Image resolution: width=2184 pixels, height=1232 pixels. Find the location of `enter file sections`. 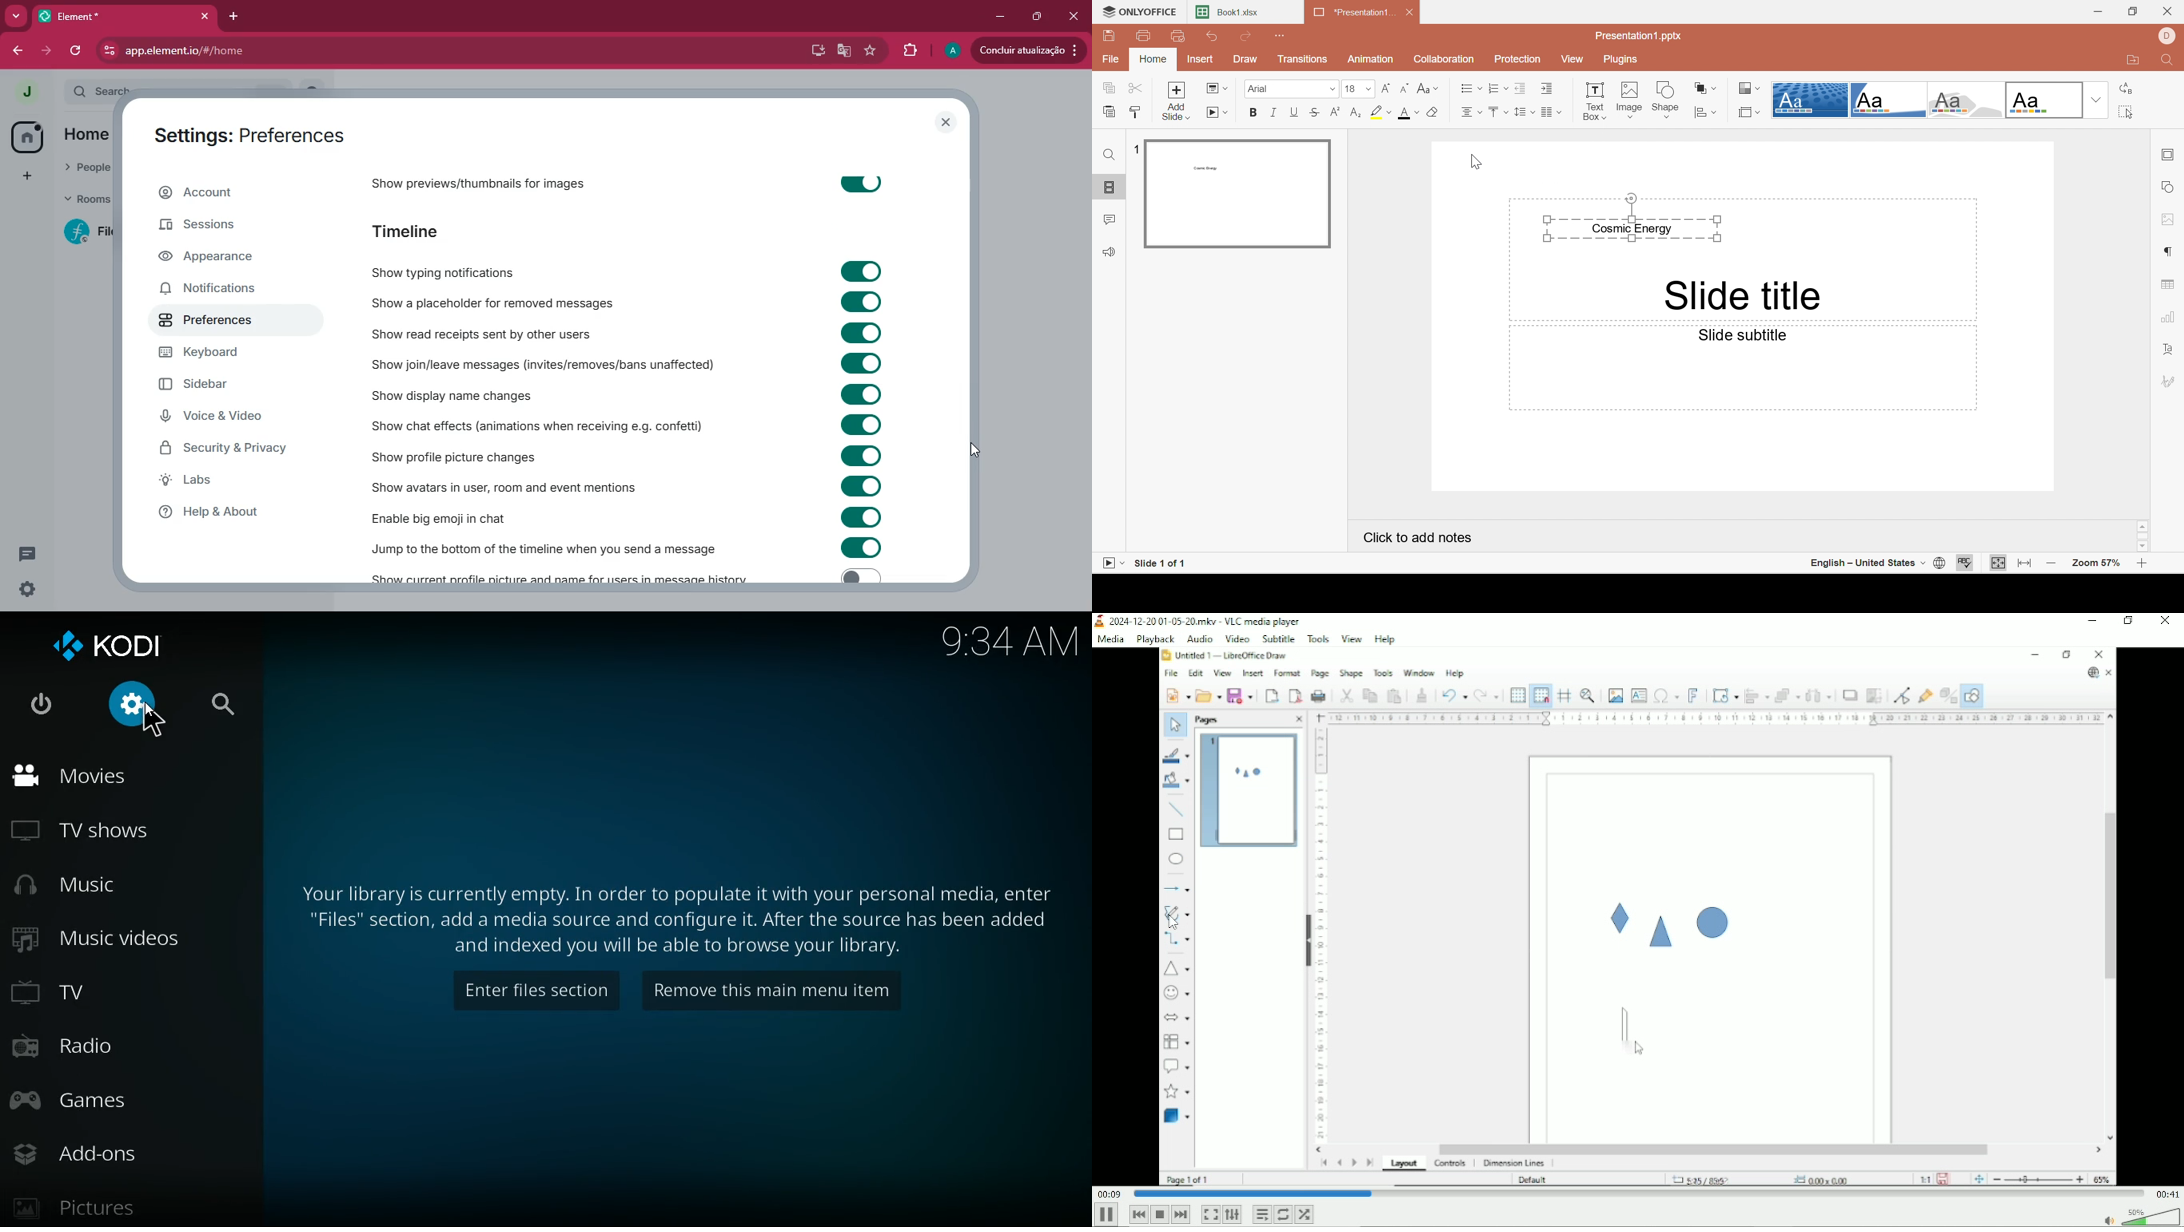

enter file sections is located at coordinates (536, 995).